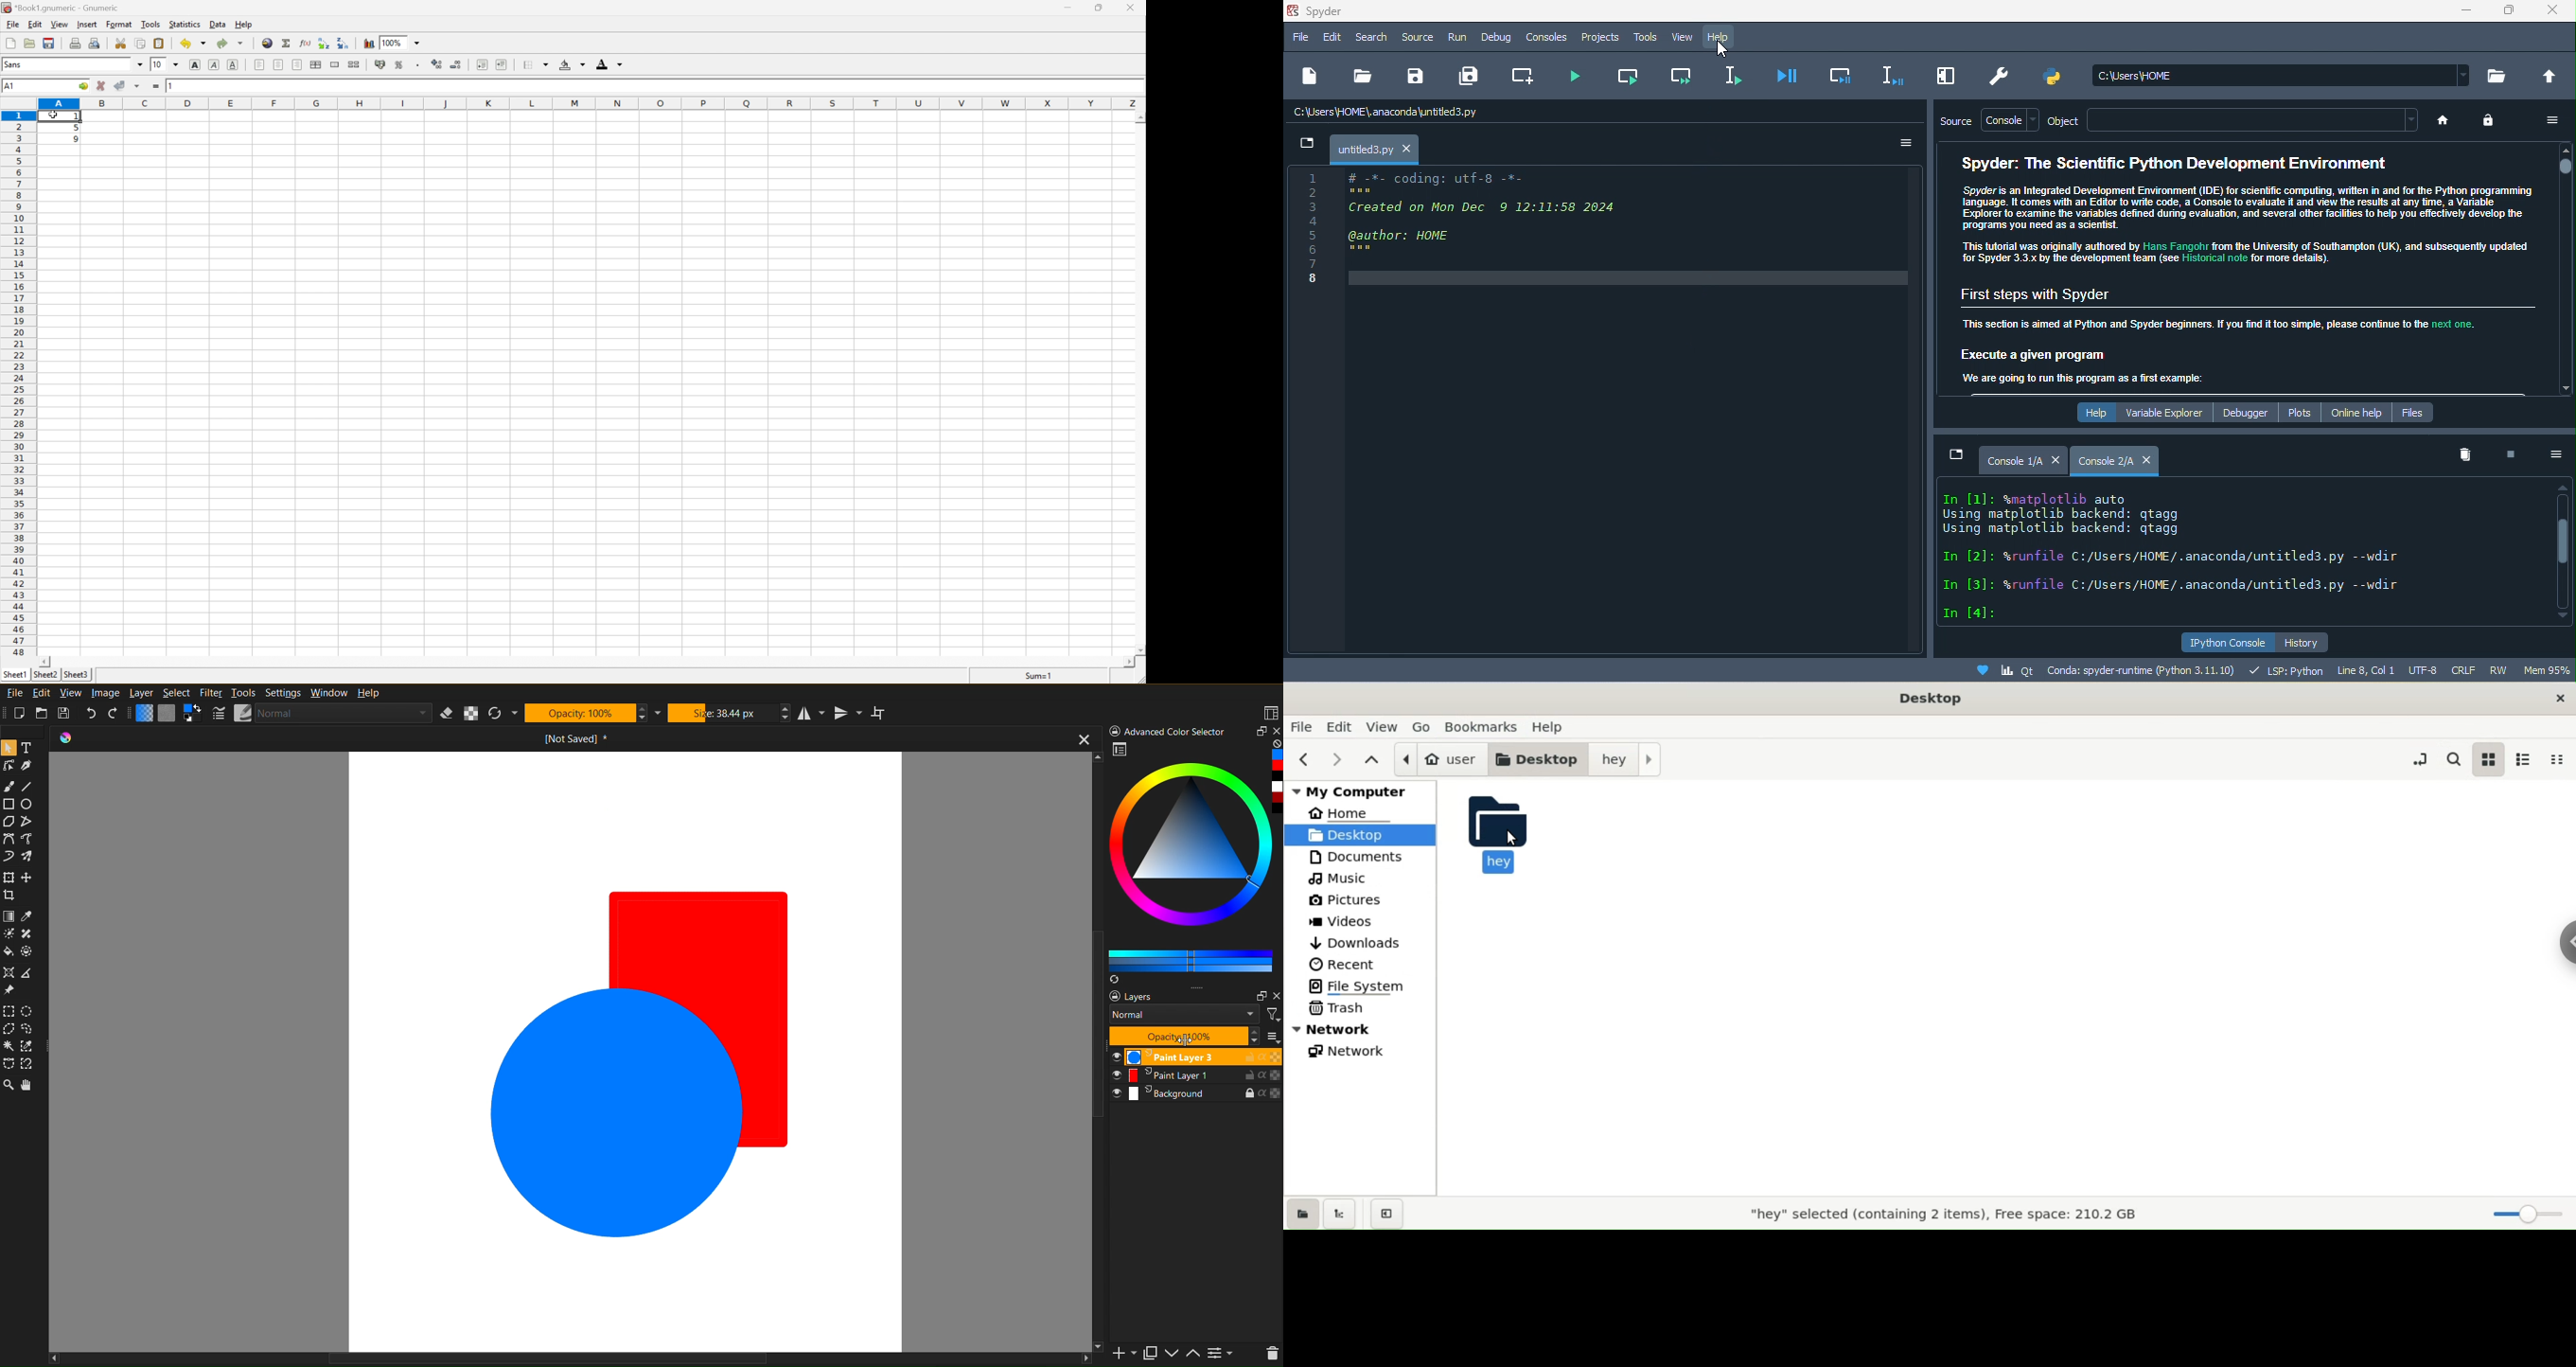  Describe the element at coordinates (1737, 75) in the screenshot. I see `run selection` at that location.